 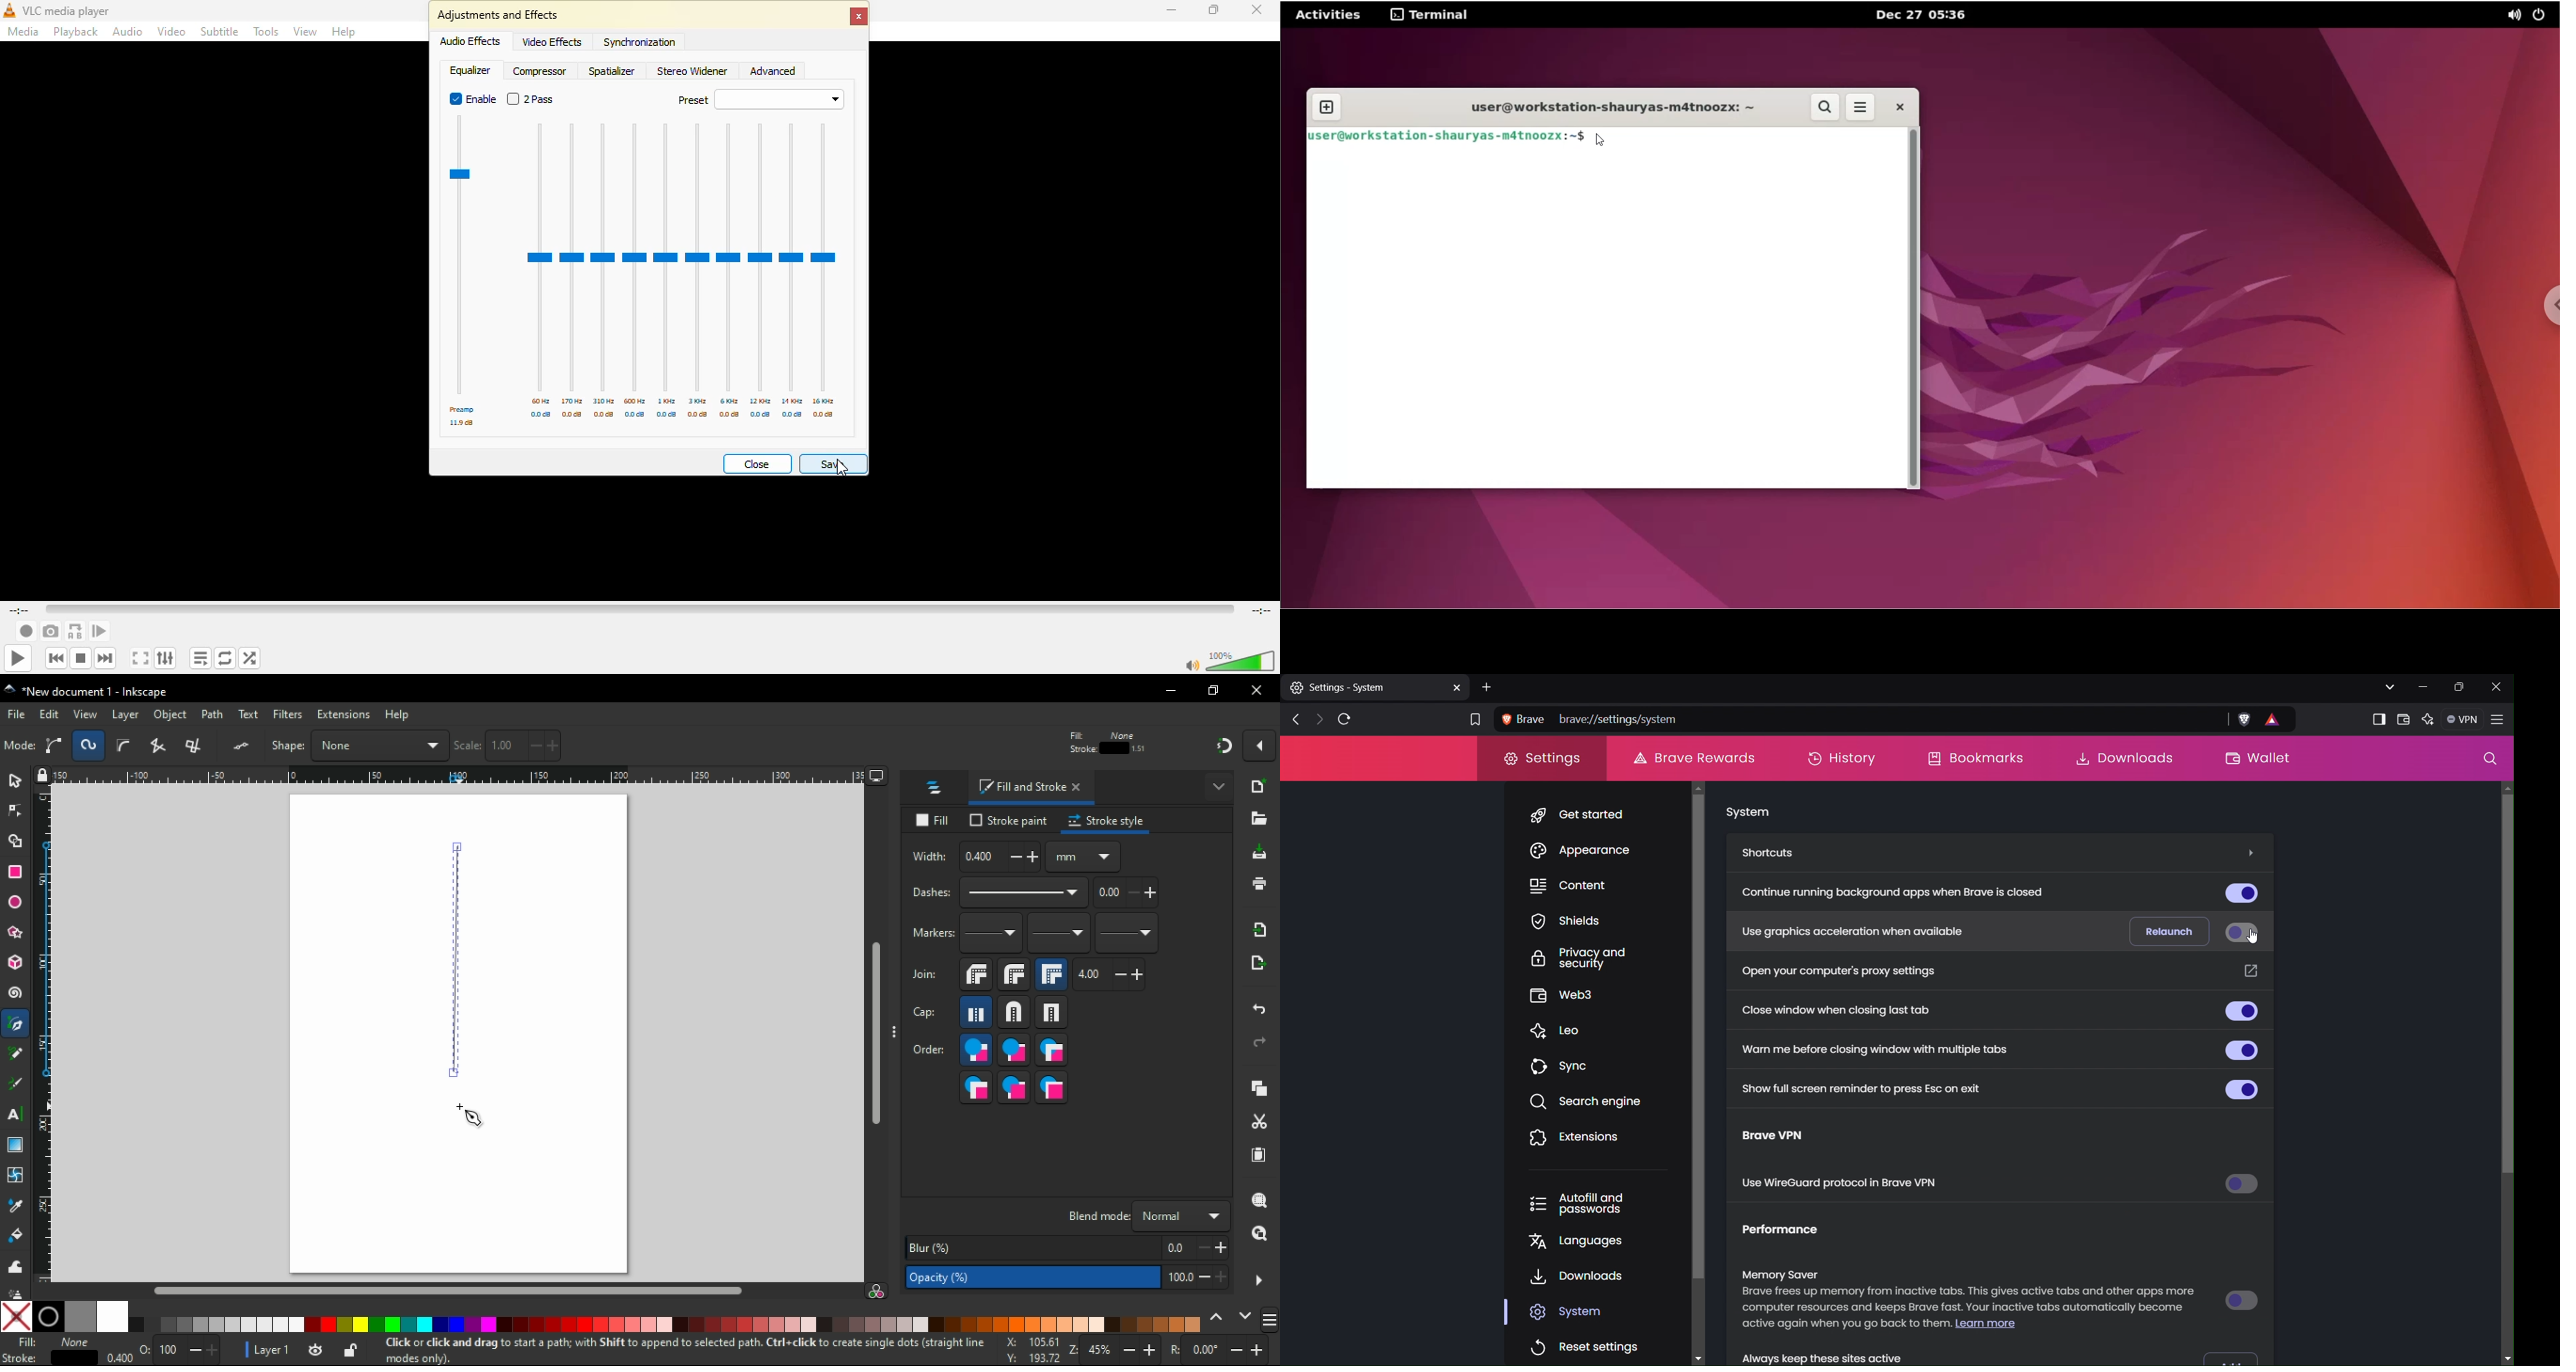 I want to click on db, so click(x=732, y=415).